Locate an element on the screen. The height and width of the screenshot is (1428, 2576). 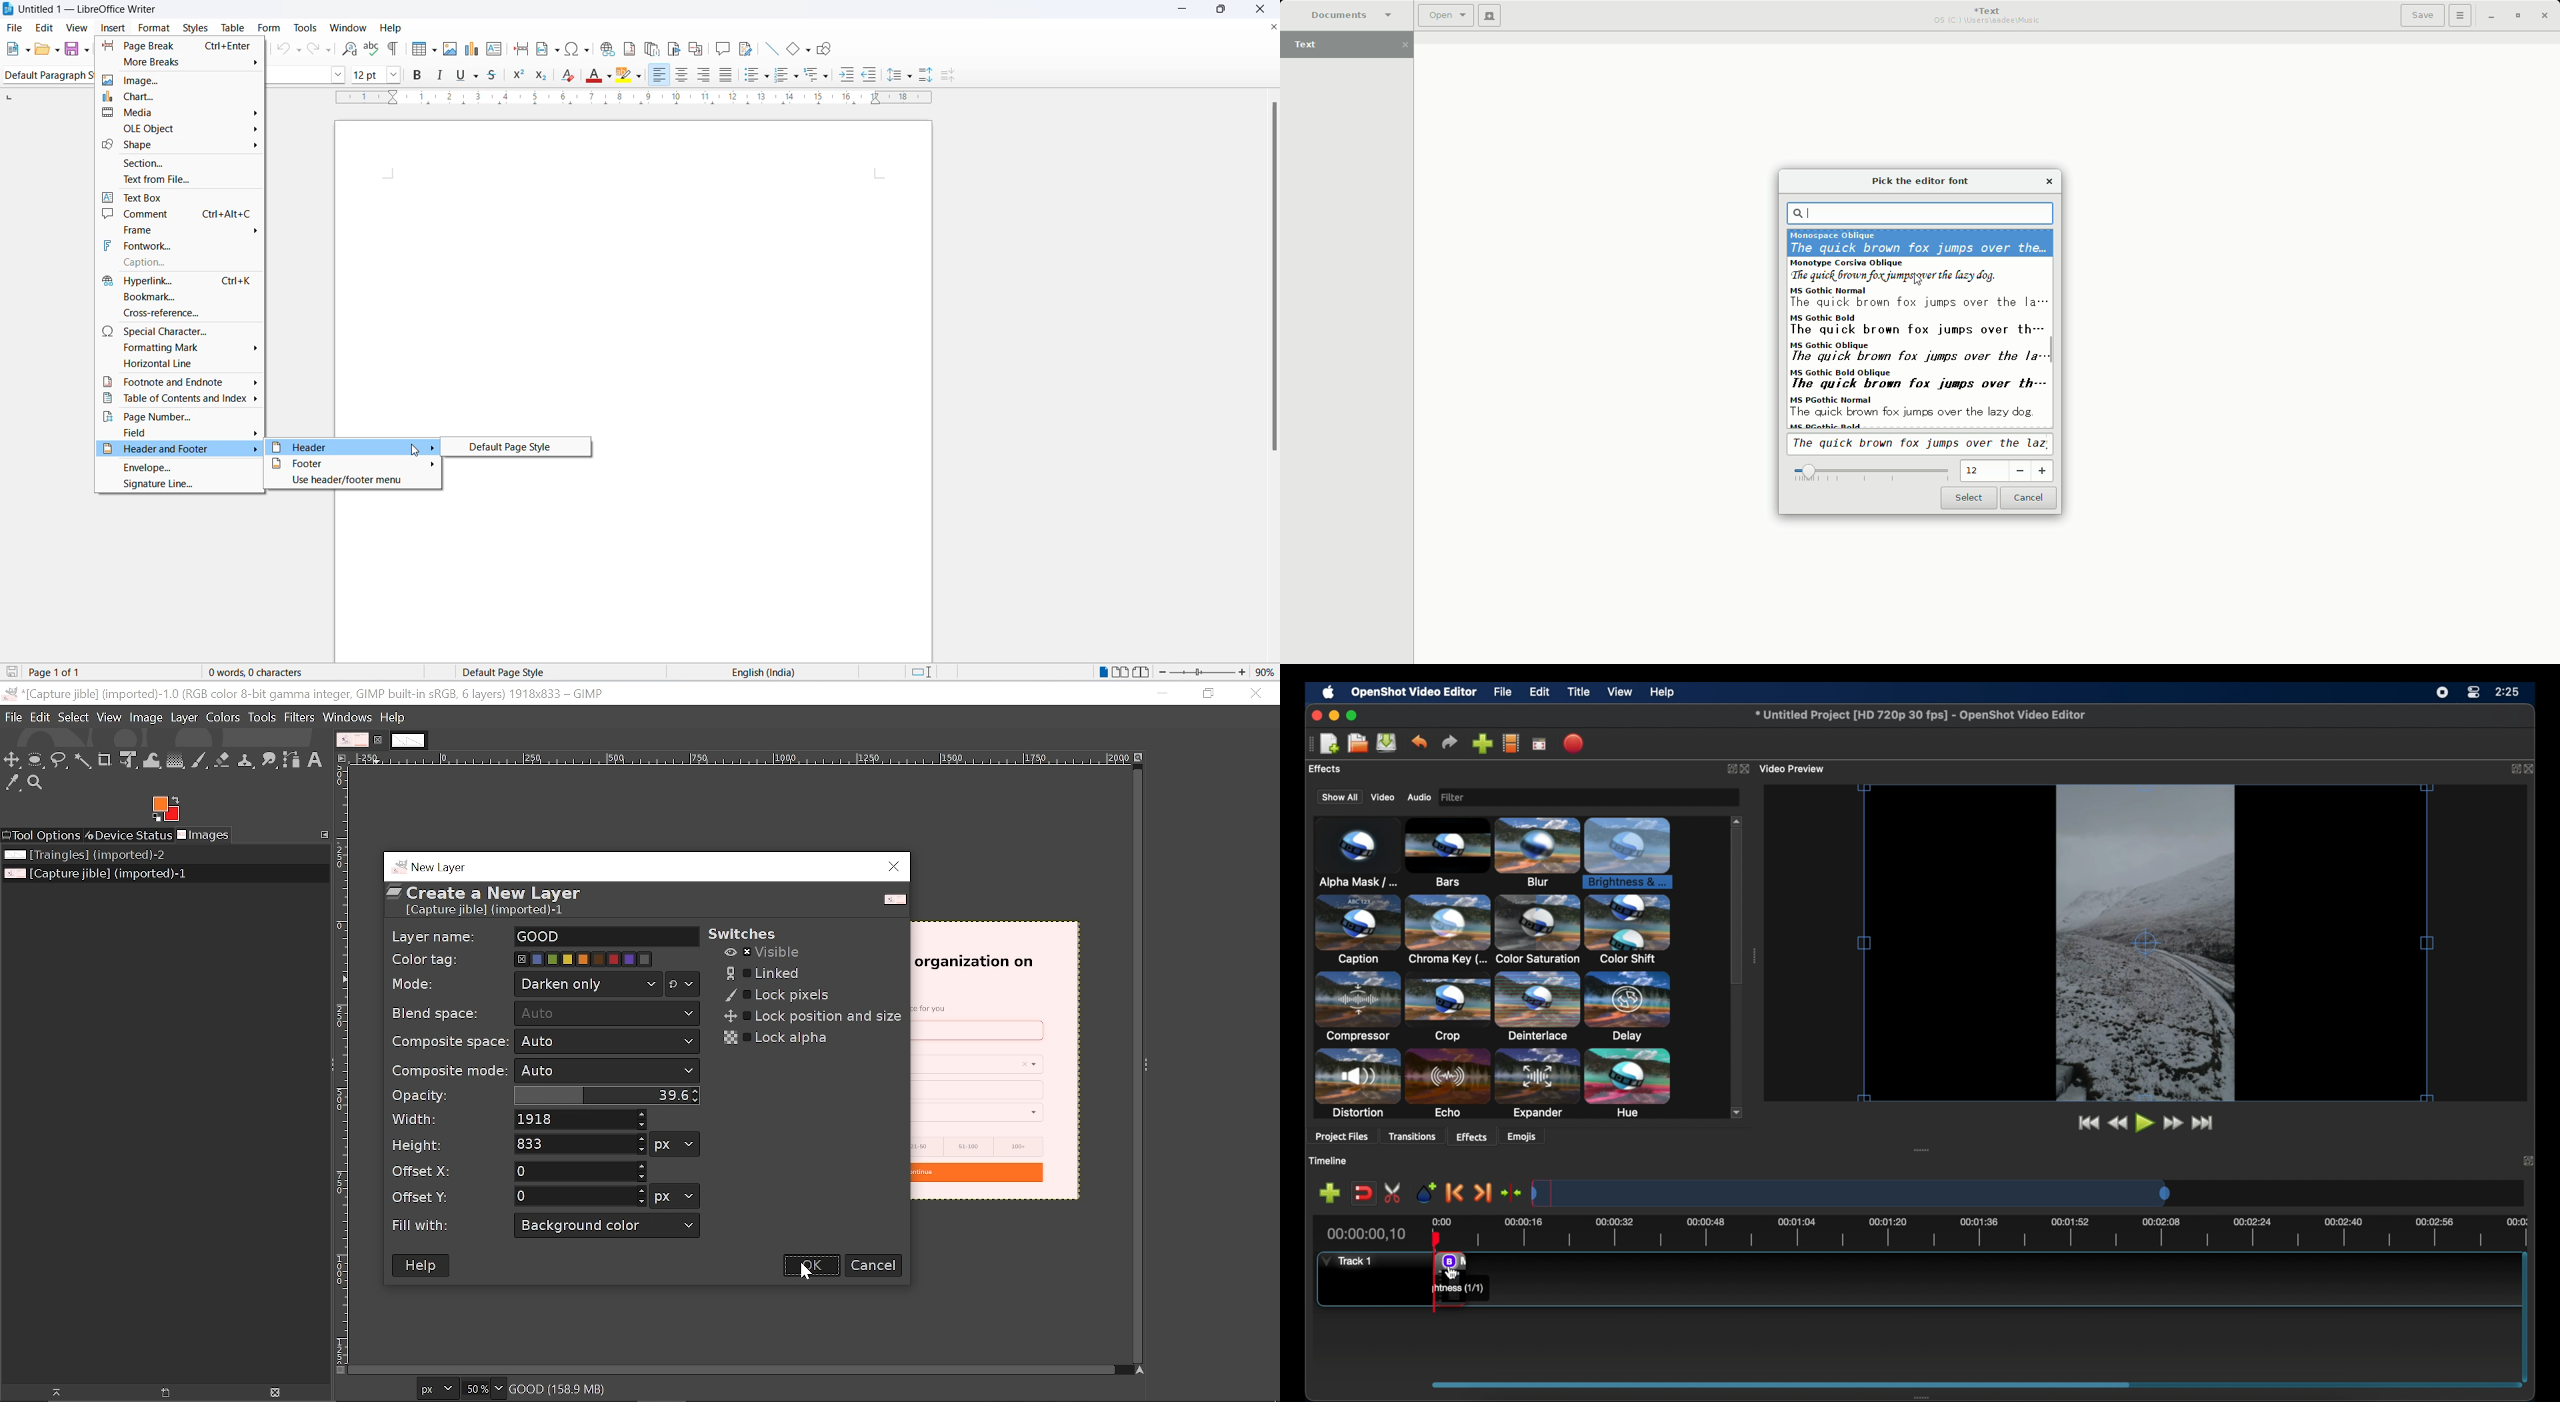
Layer name: is located at coordinates (435, 935).